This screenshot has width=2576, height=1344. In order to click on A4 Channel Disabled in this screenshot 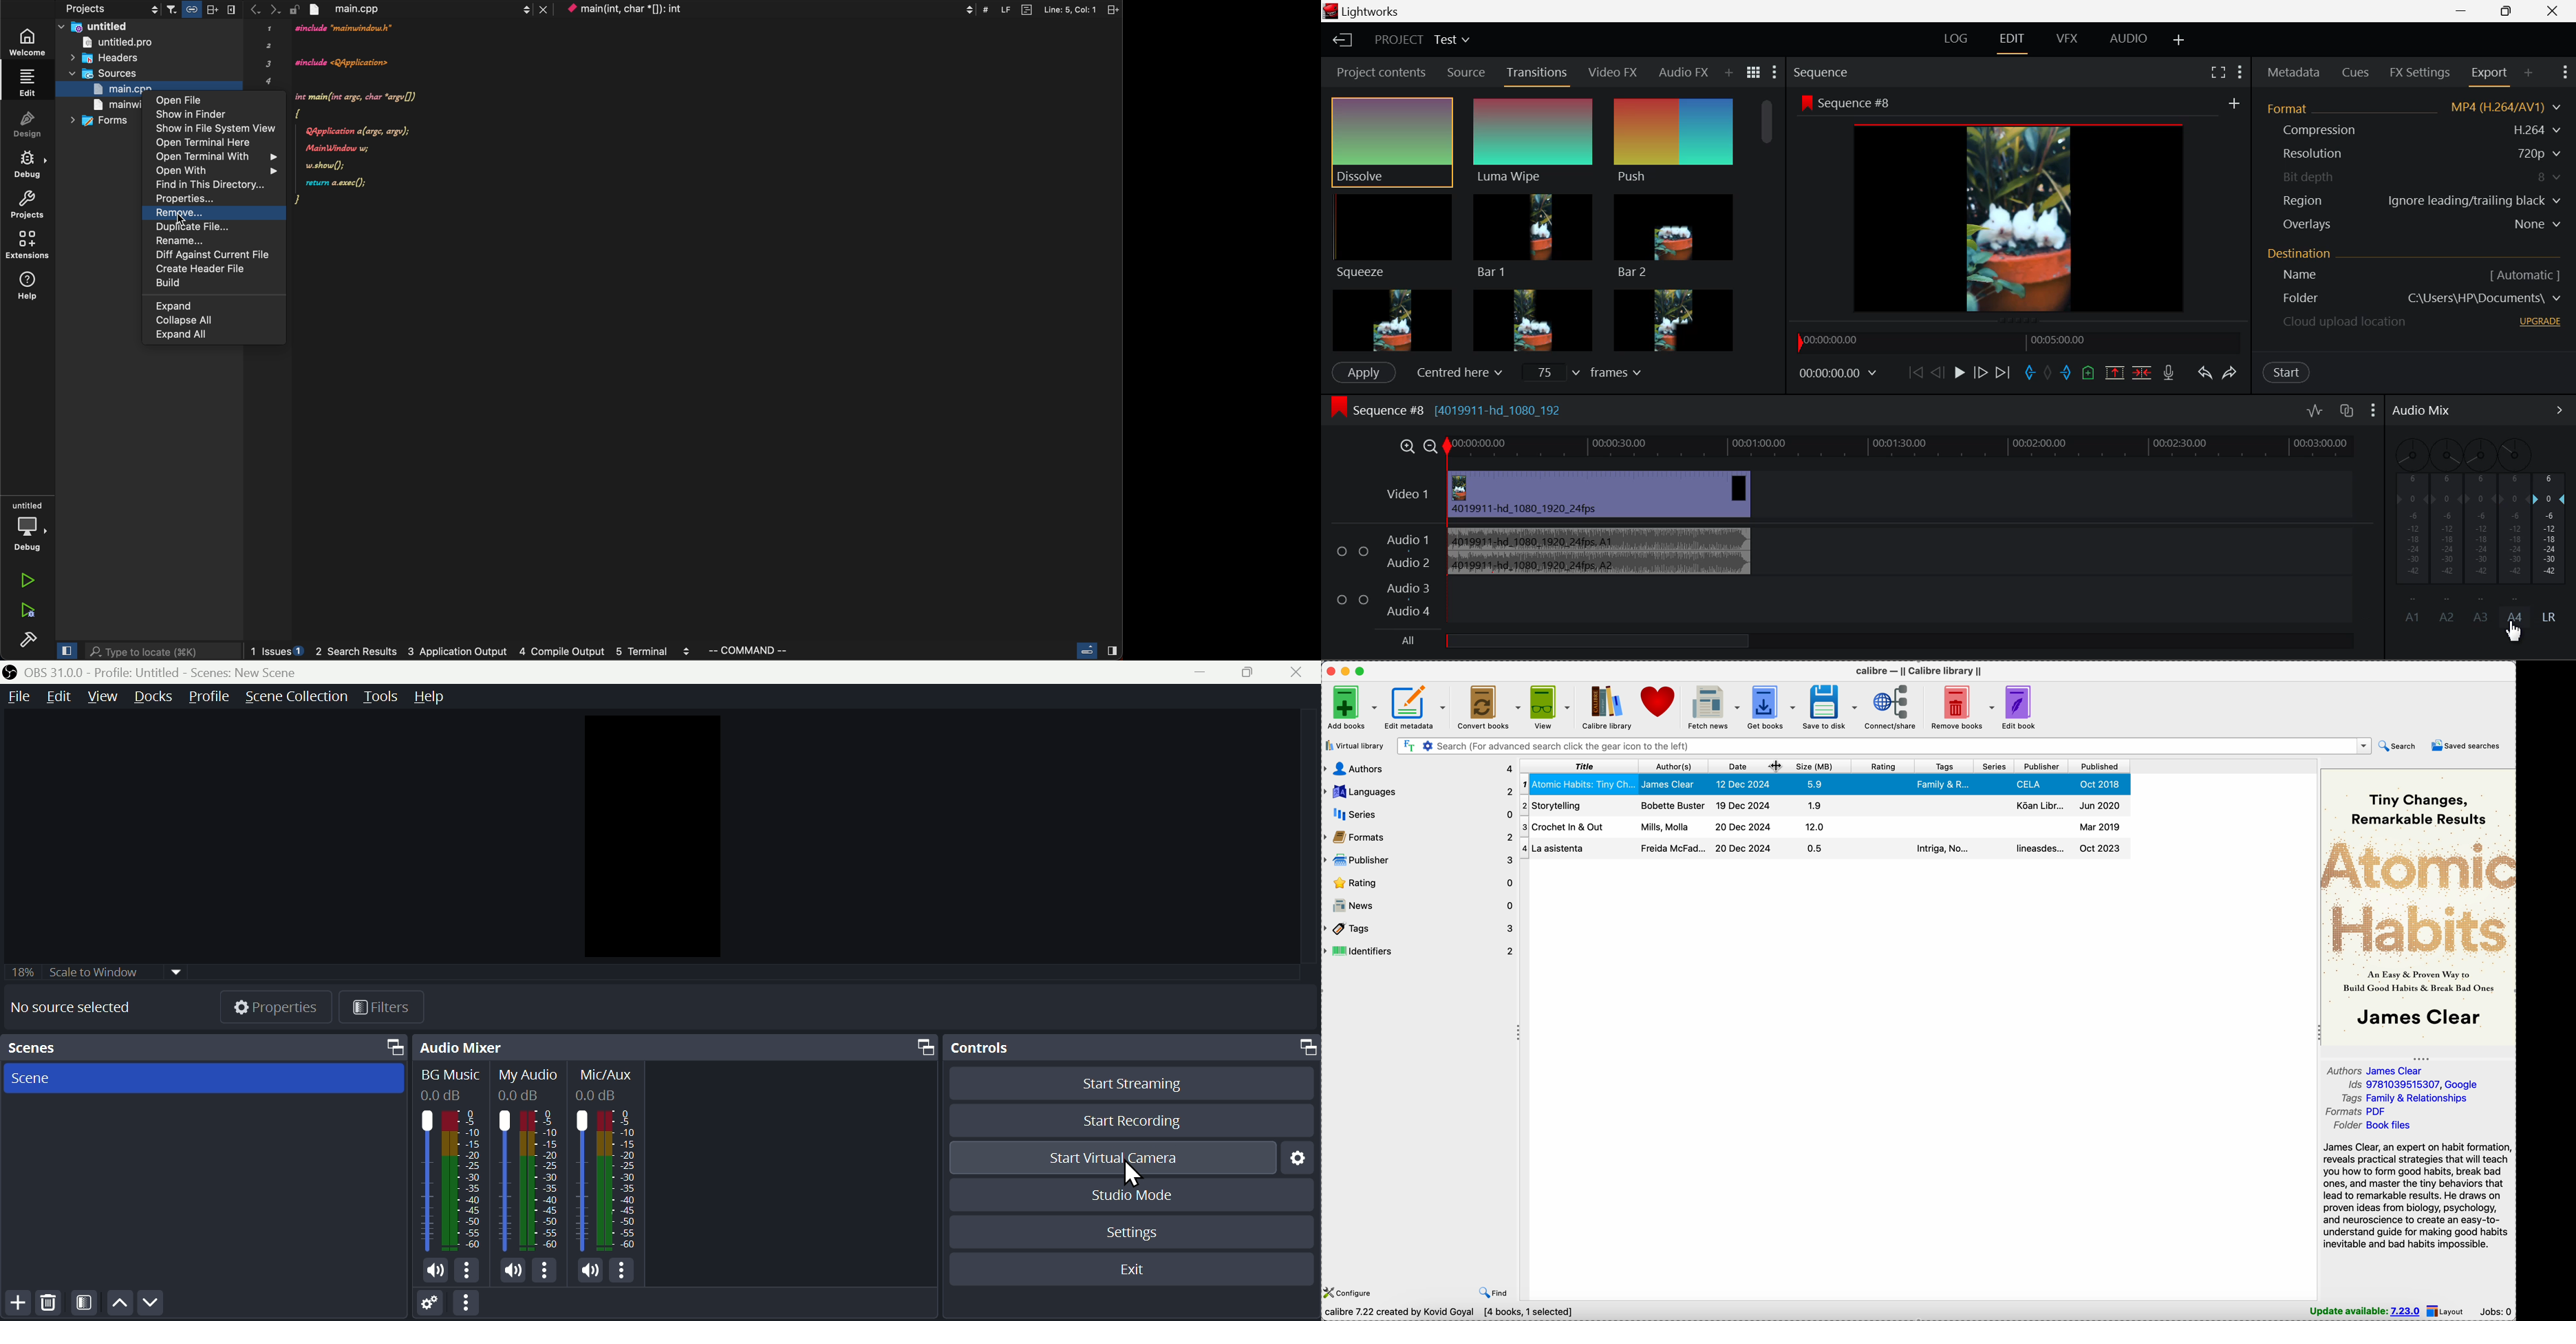, I will do `click(2511, 524)`.